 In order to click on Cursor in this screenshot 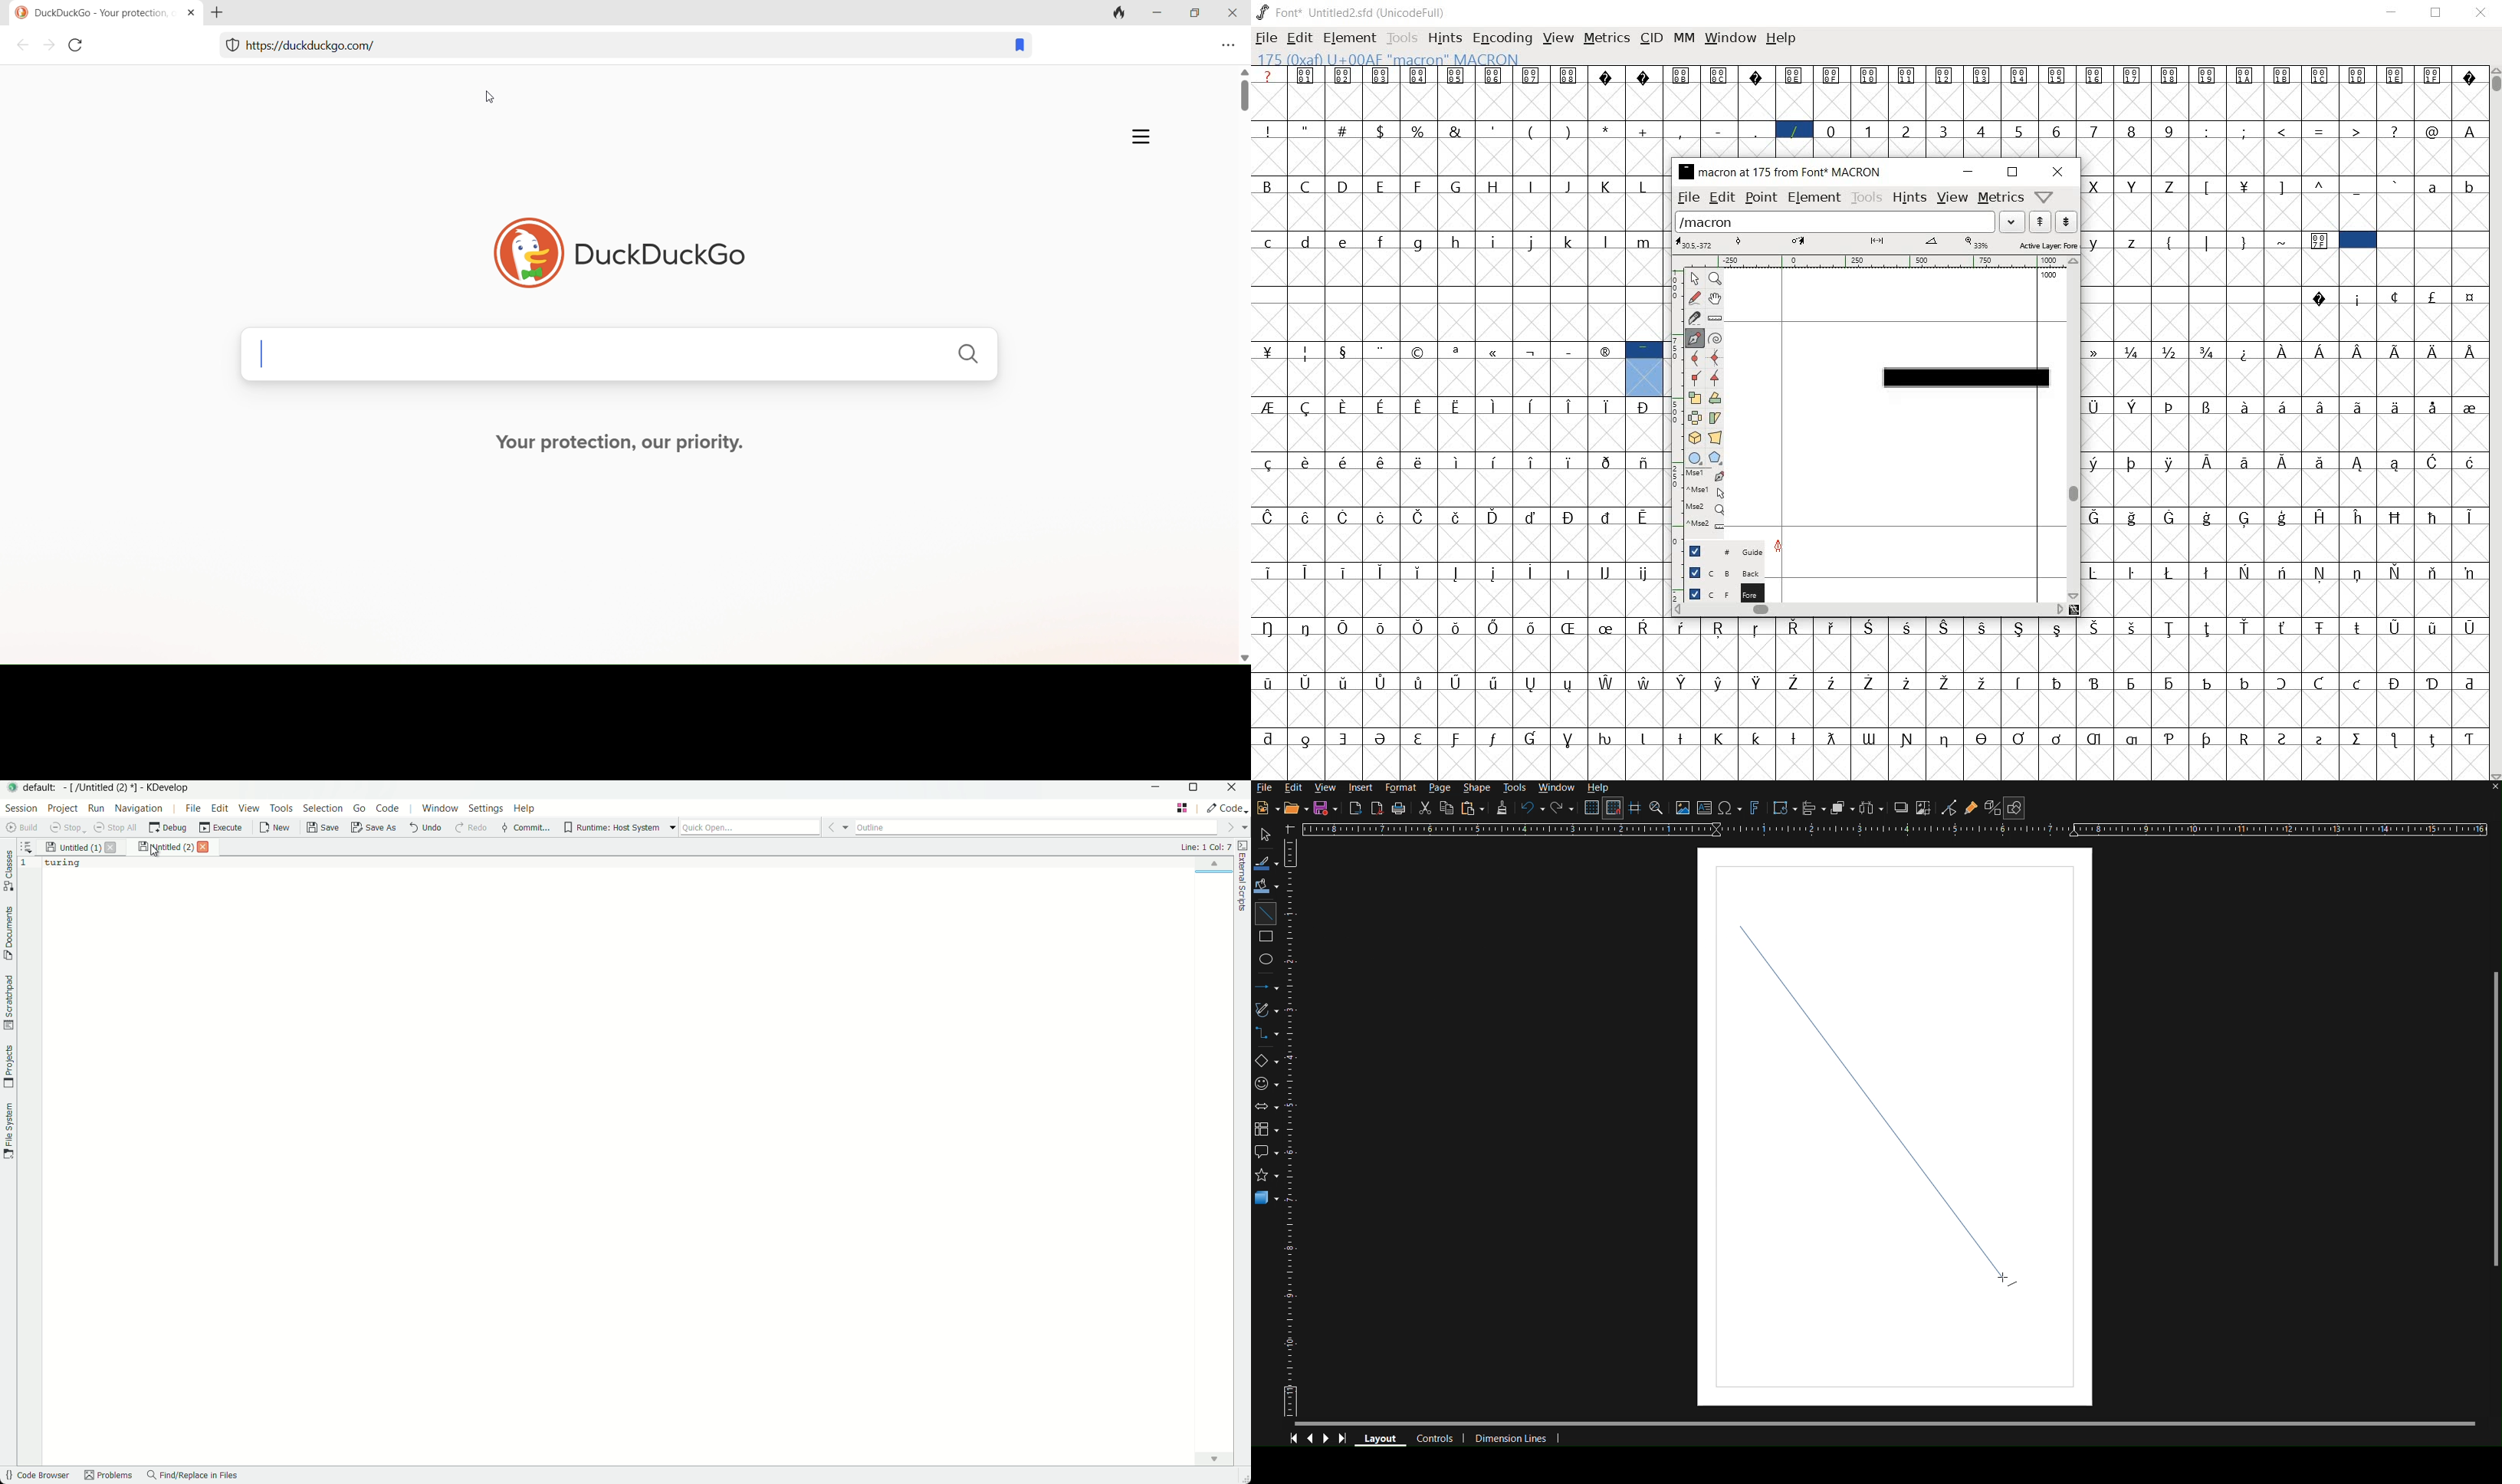, I will do `click(2106, 53)`.